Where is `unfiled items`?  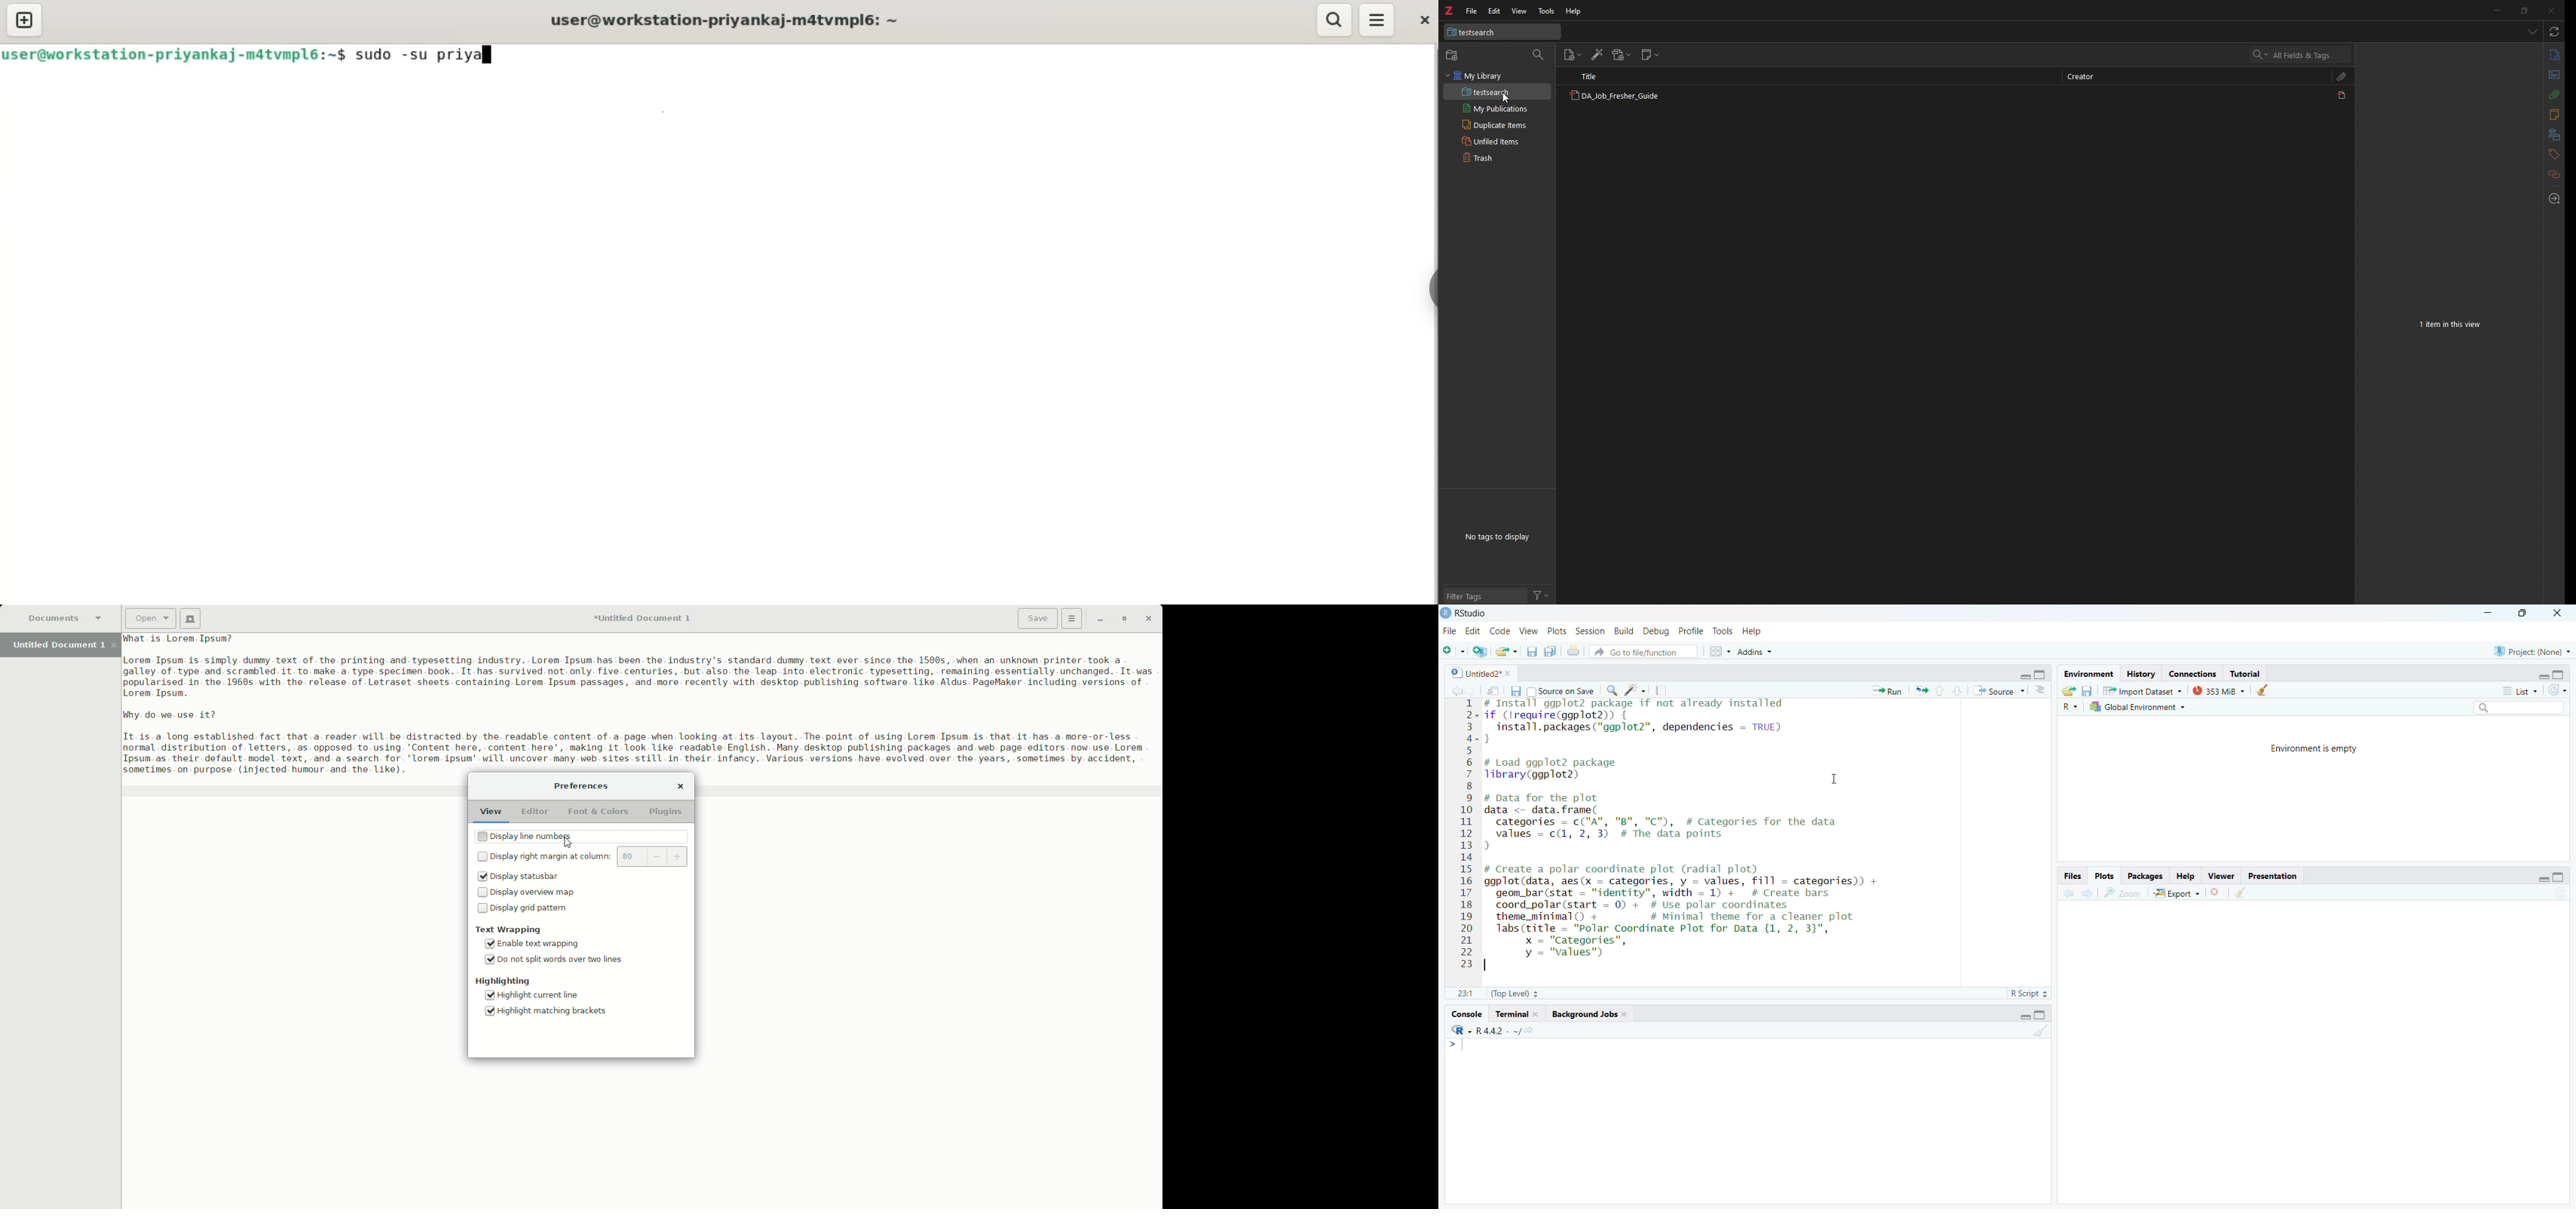
unfiled items is located at coordinates (1497, 141).